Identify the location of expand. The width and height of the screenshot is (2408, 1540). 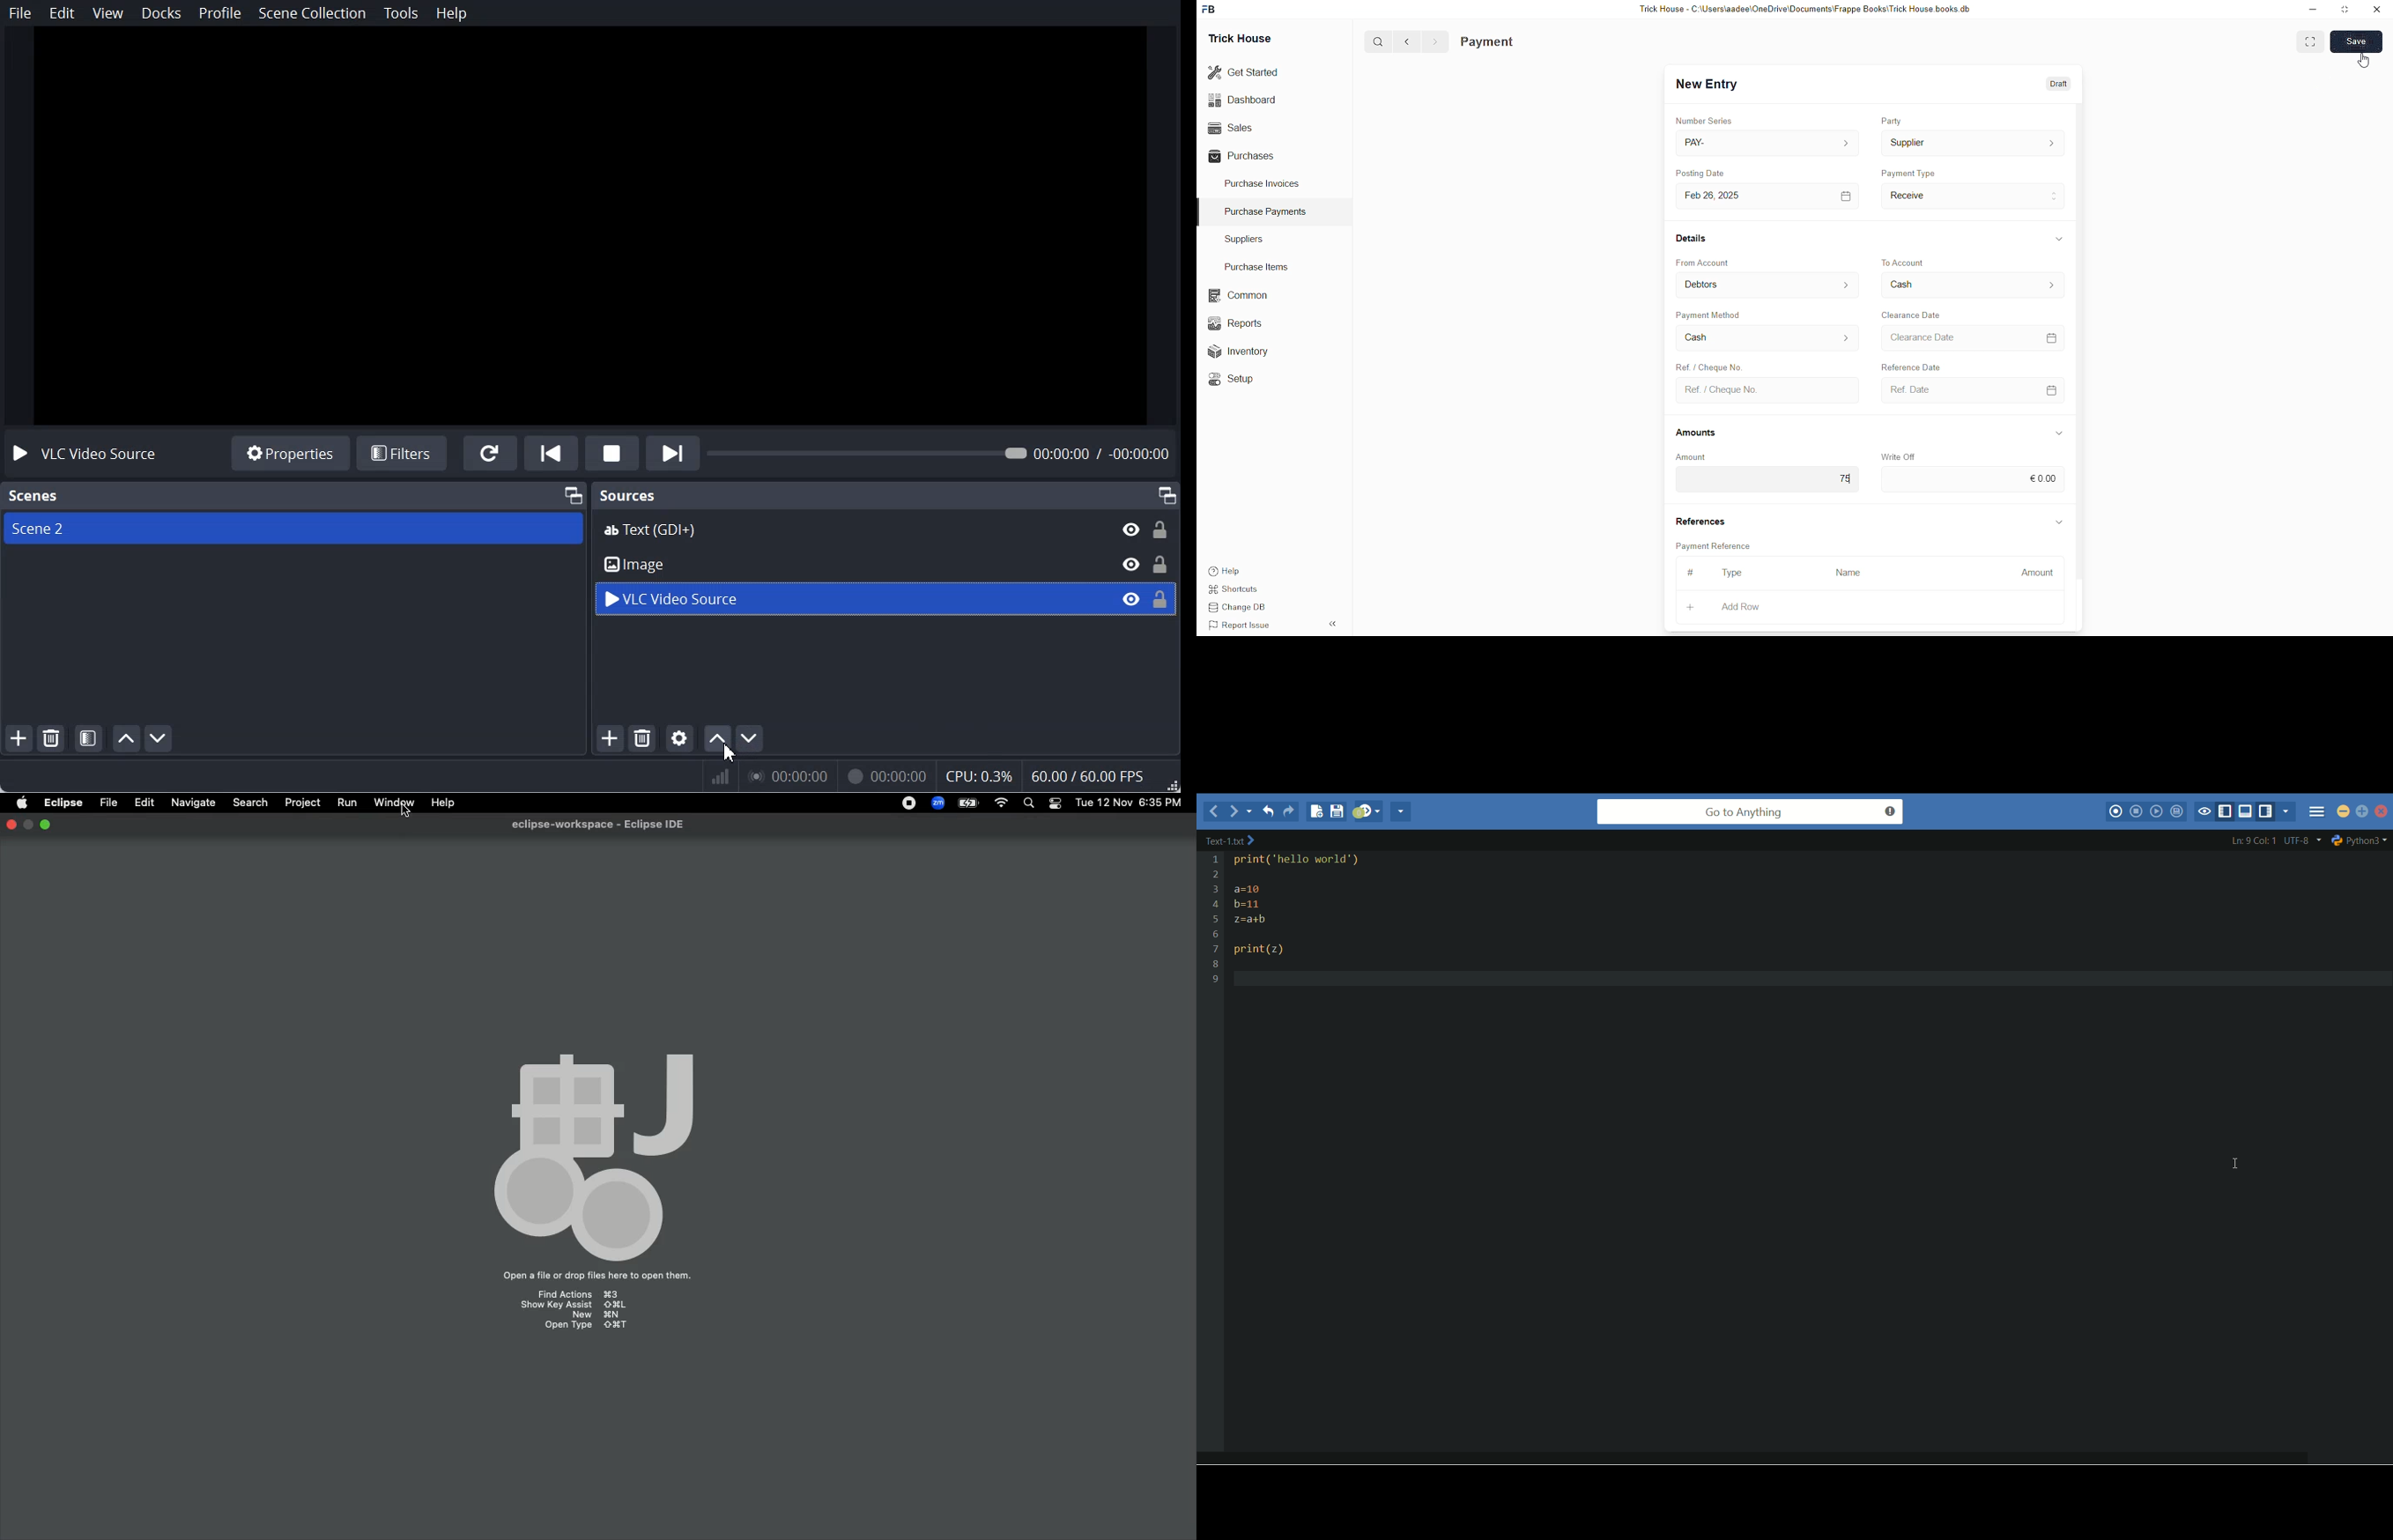
(2058, 520).